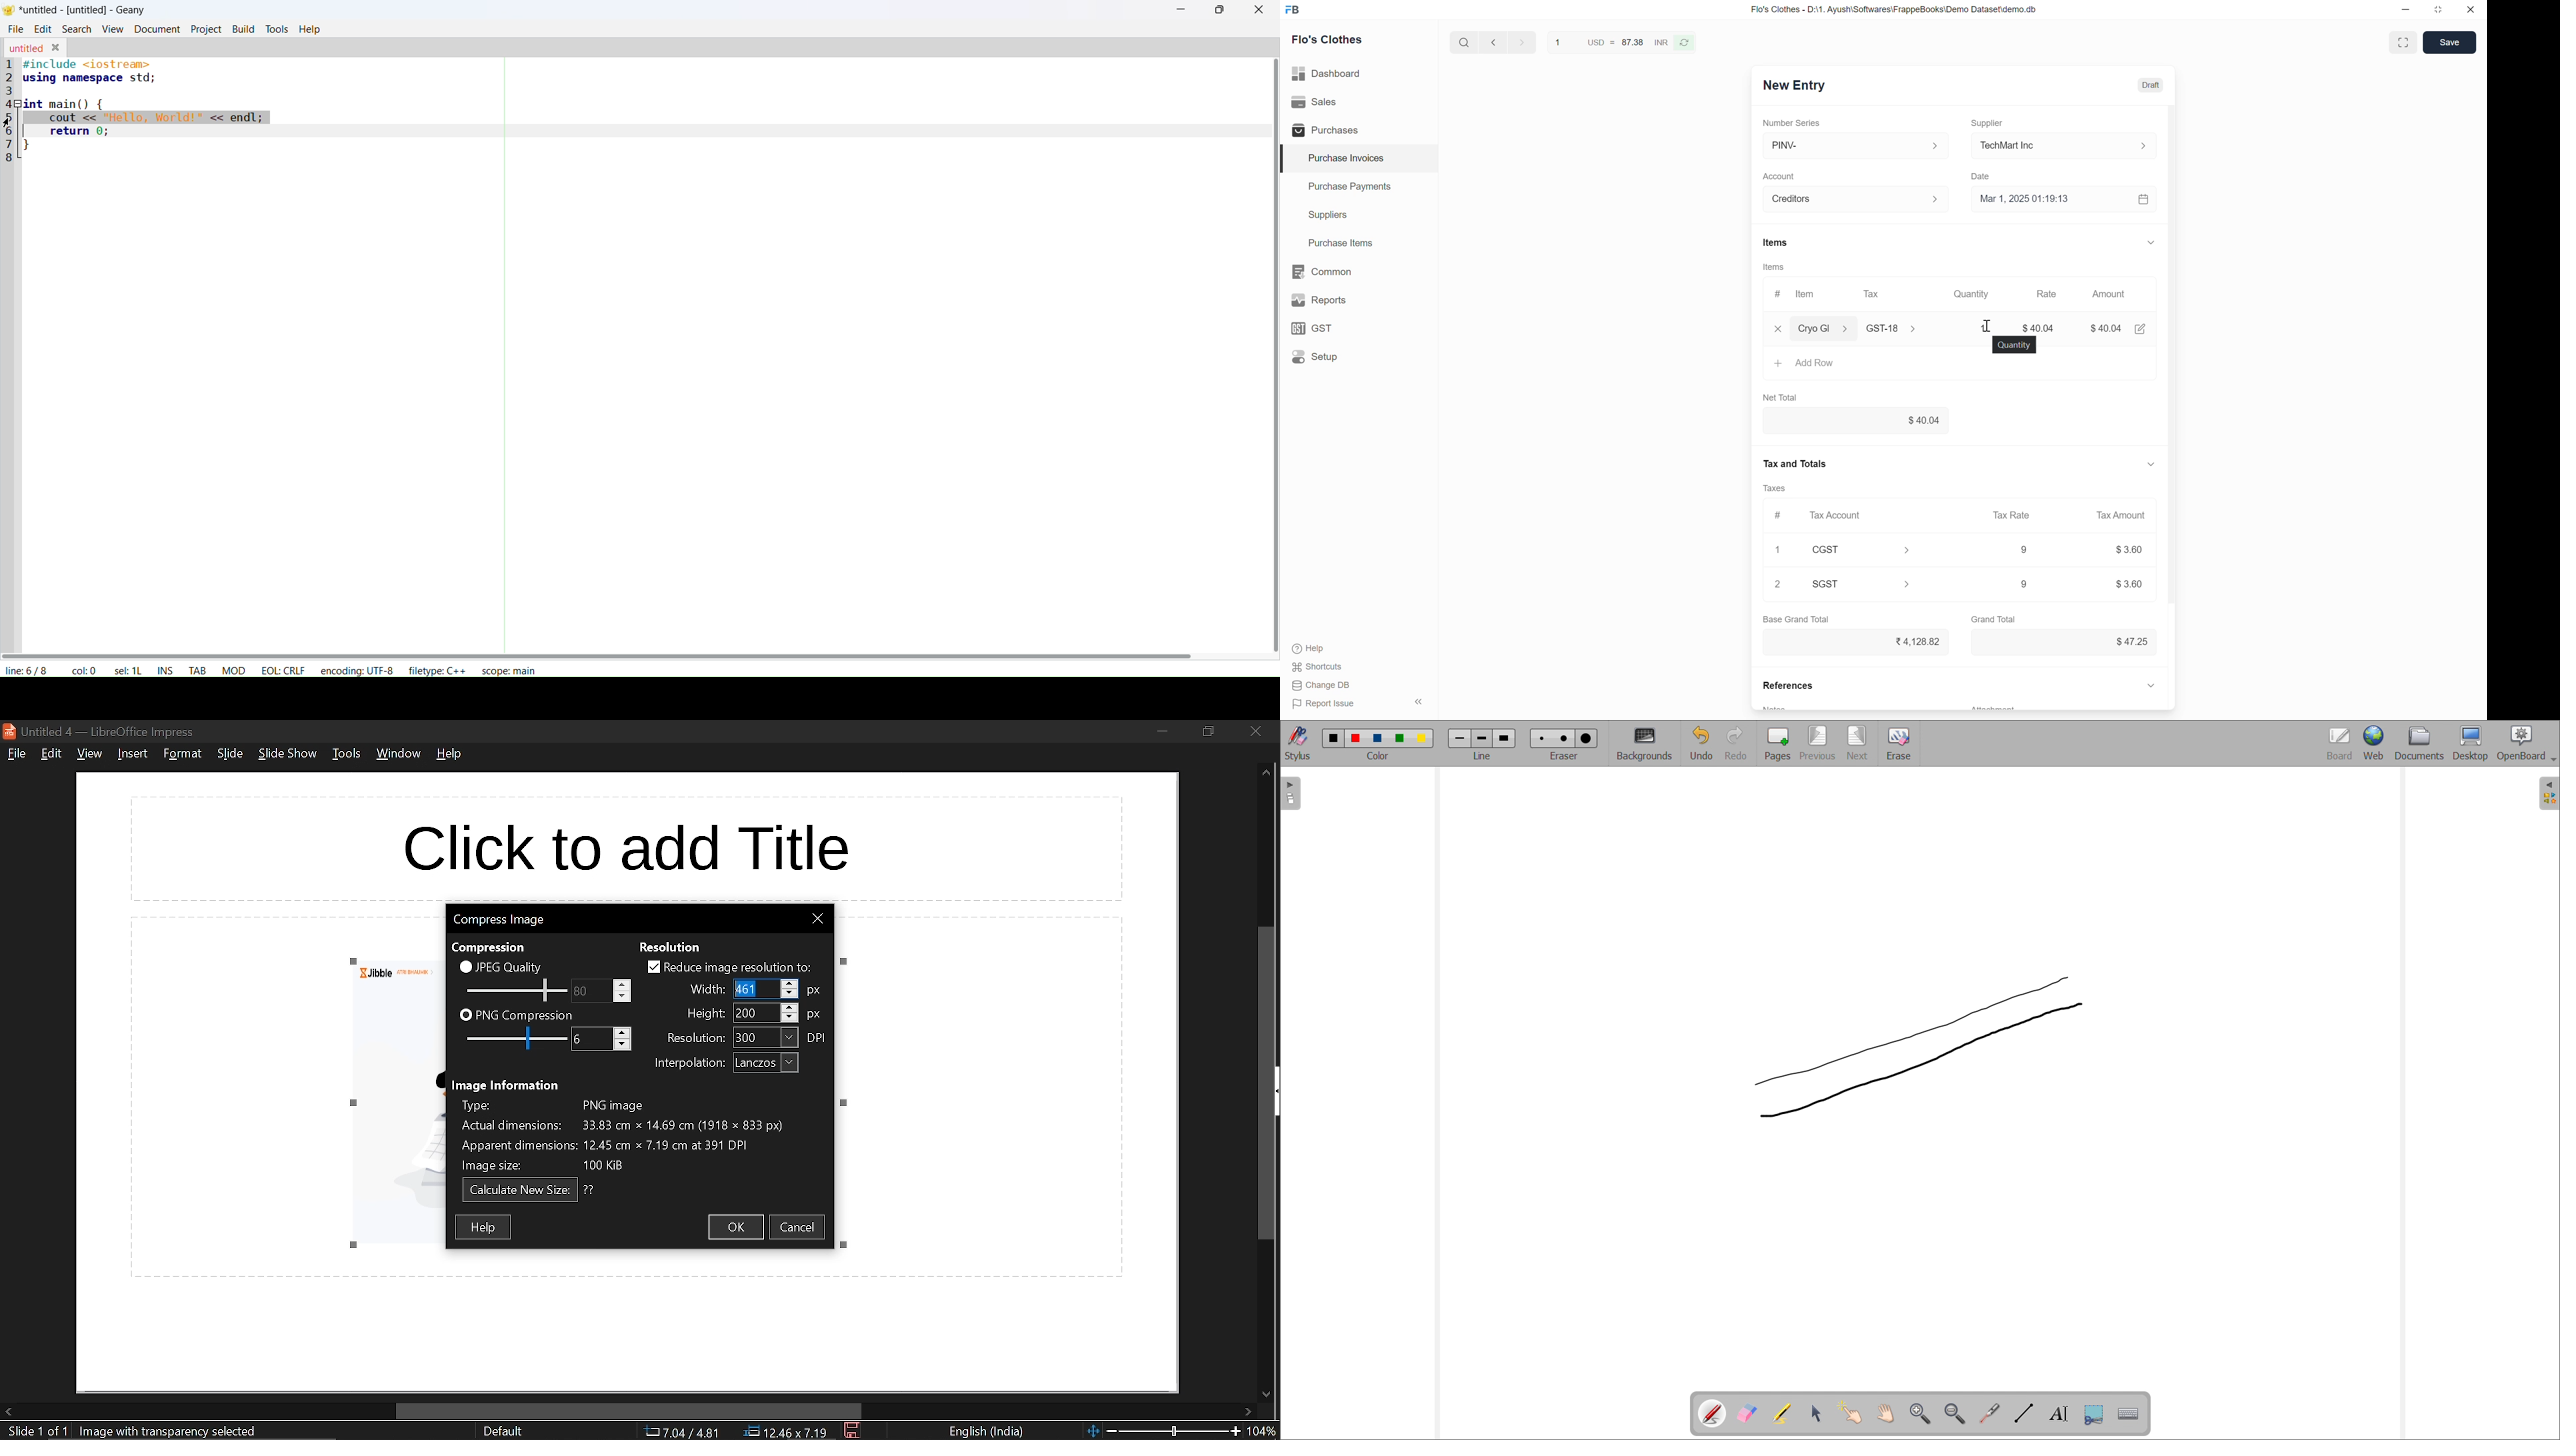  Describe the element at coordinates (1793, 86) in the screenshot. I see `New Entry` at that location.